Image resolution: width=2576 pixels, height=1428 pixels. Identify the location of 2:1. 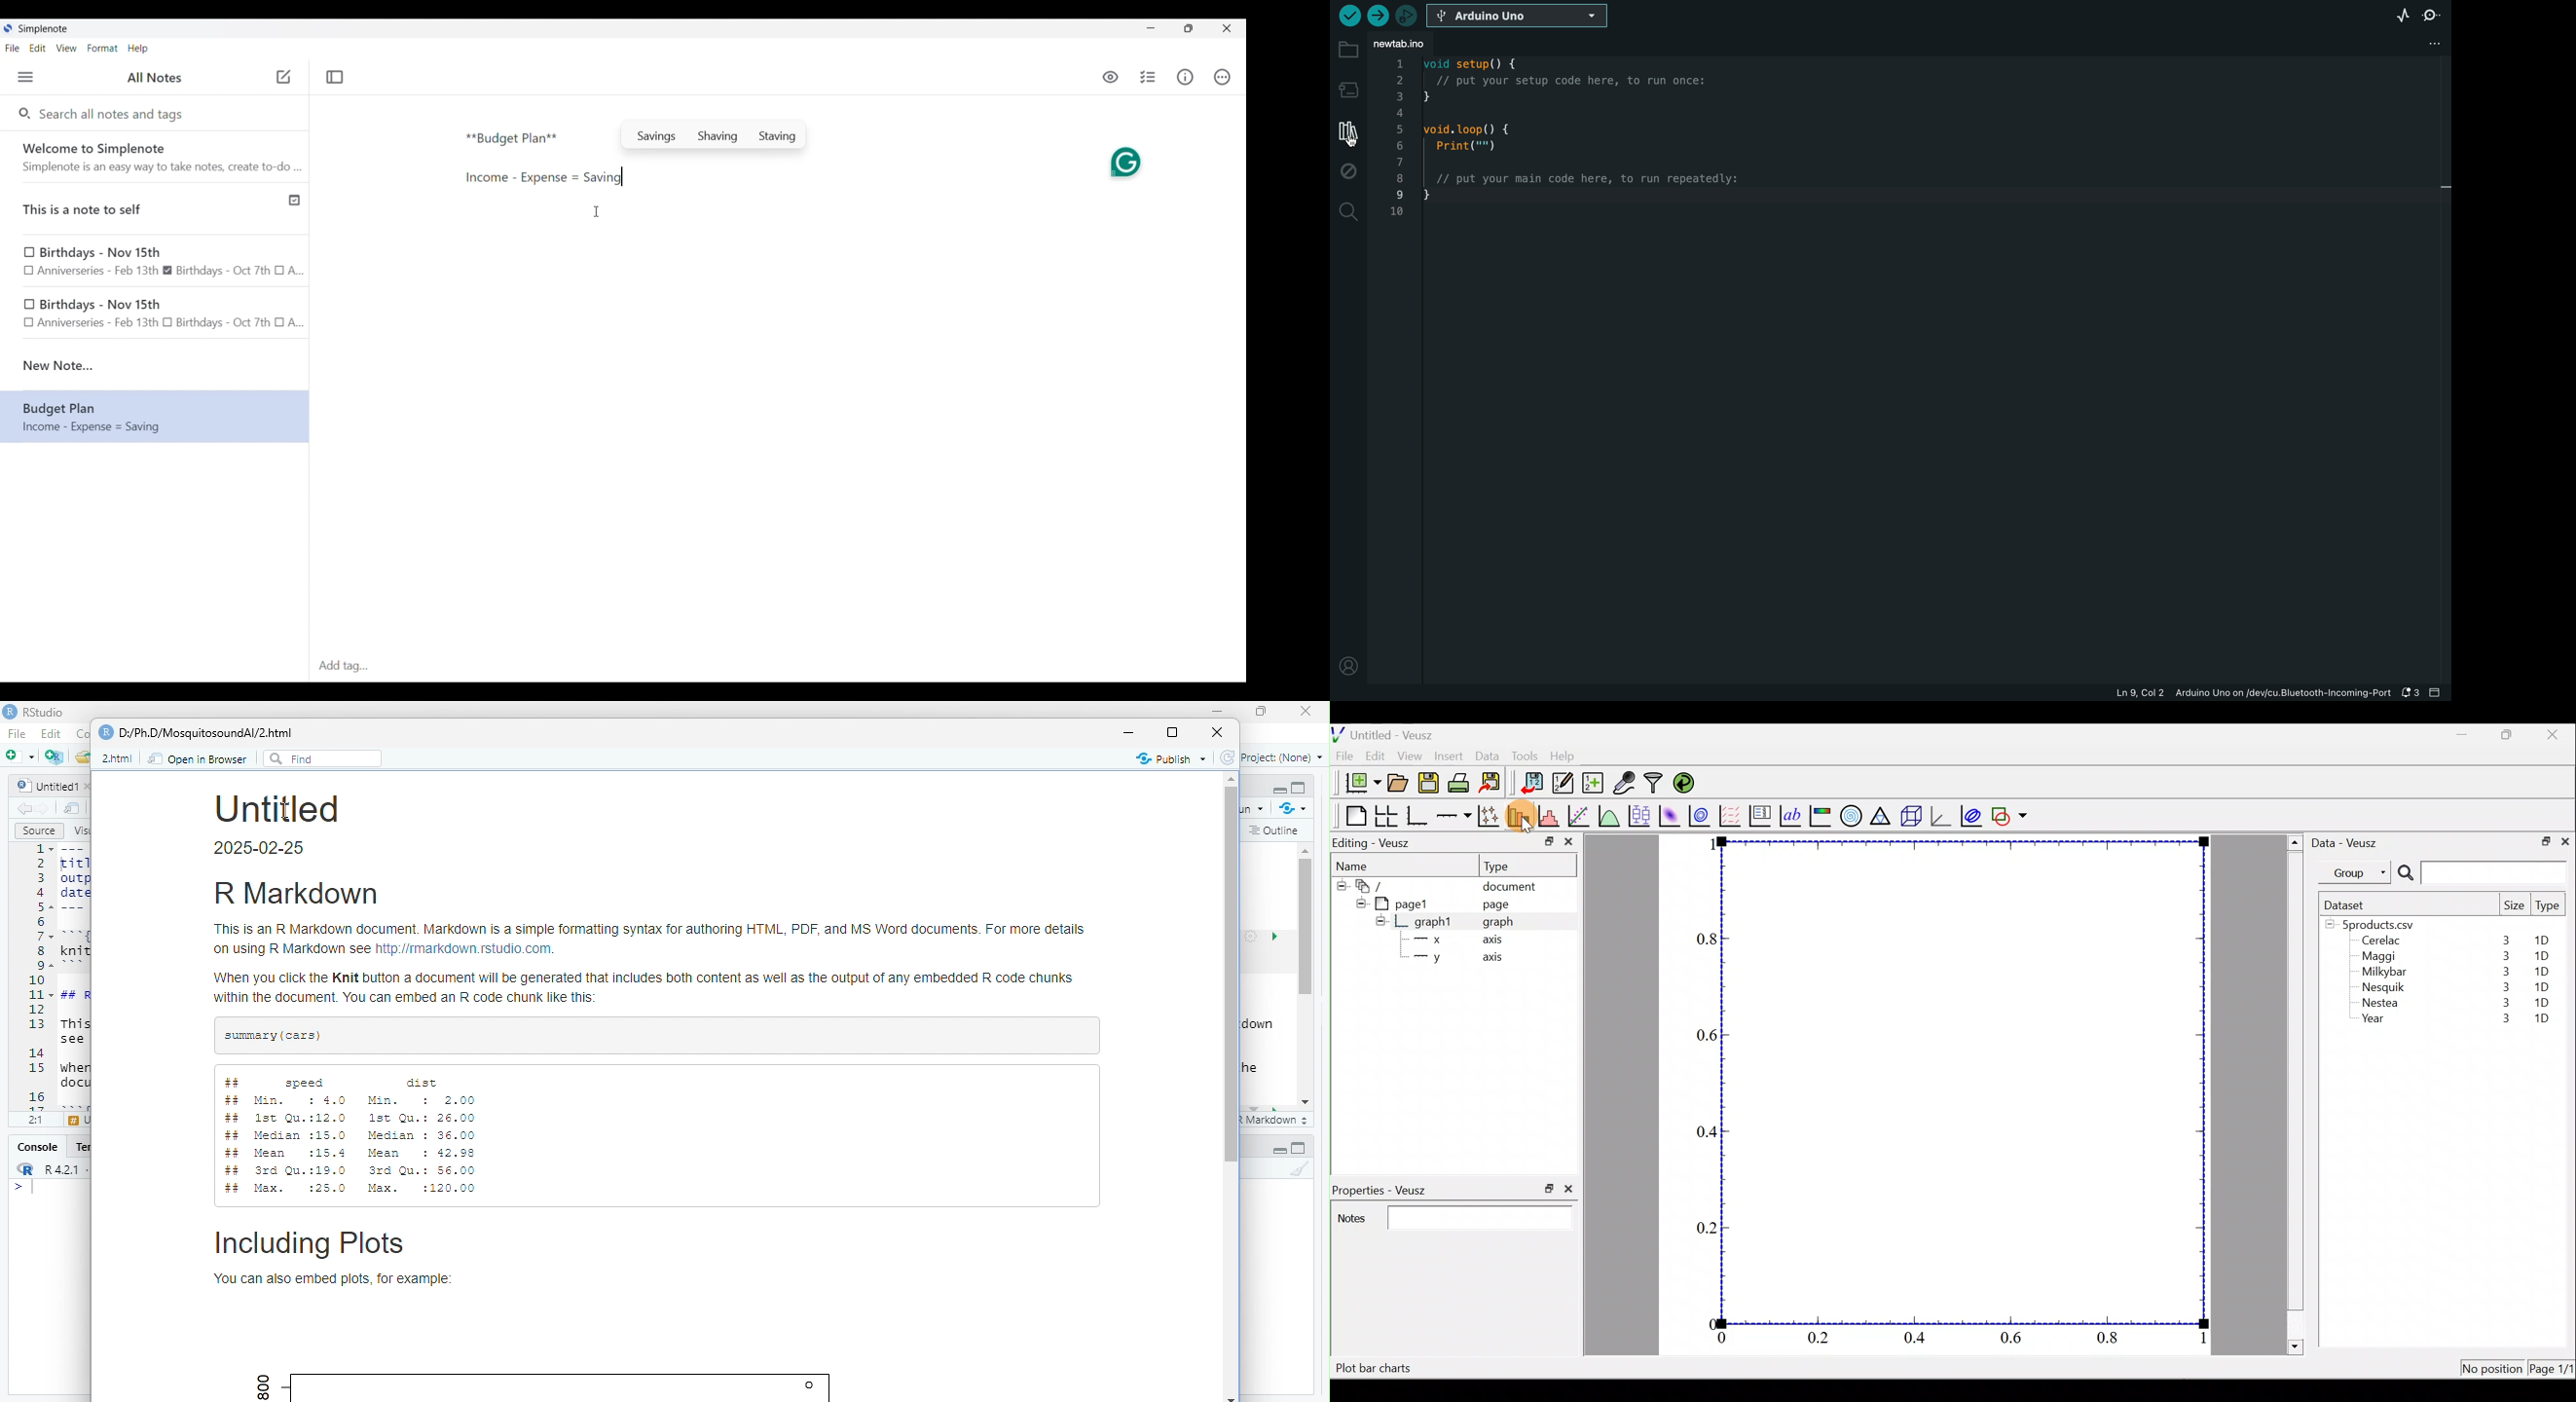
(37, 1119).